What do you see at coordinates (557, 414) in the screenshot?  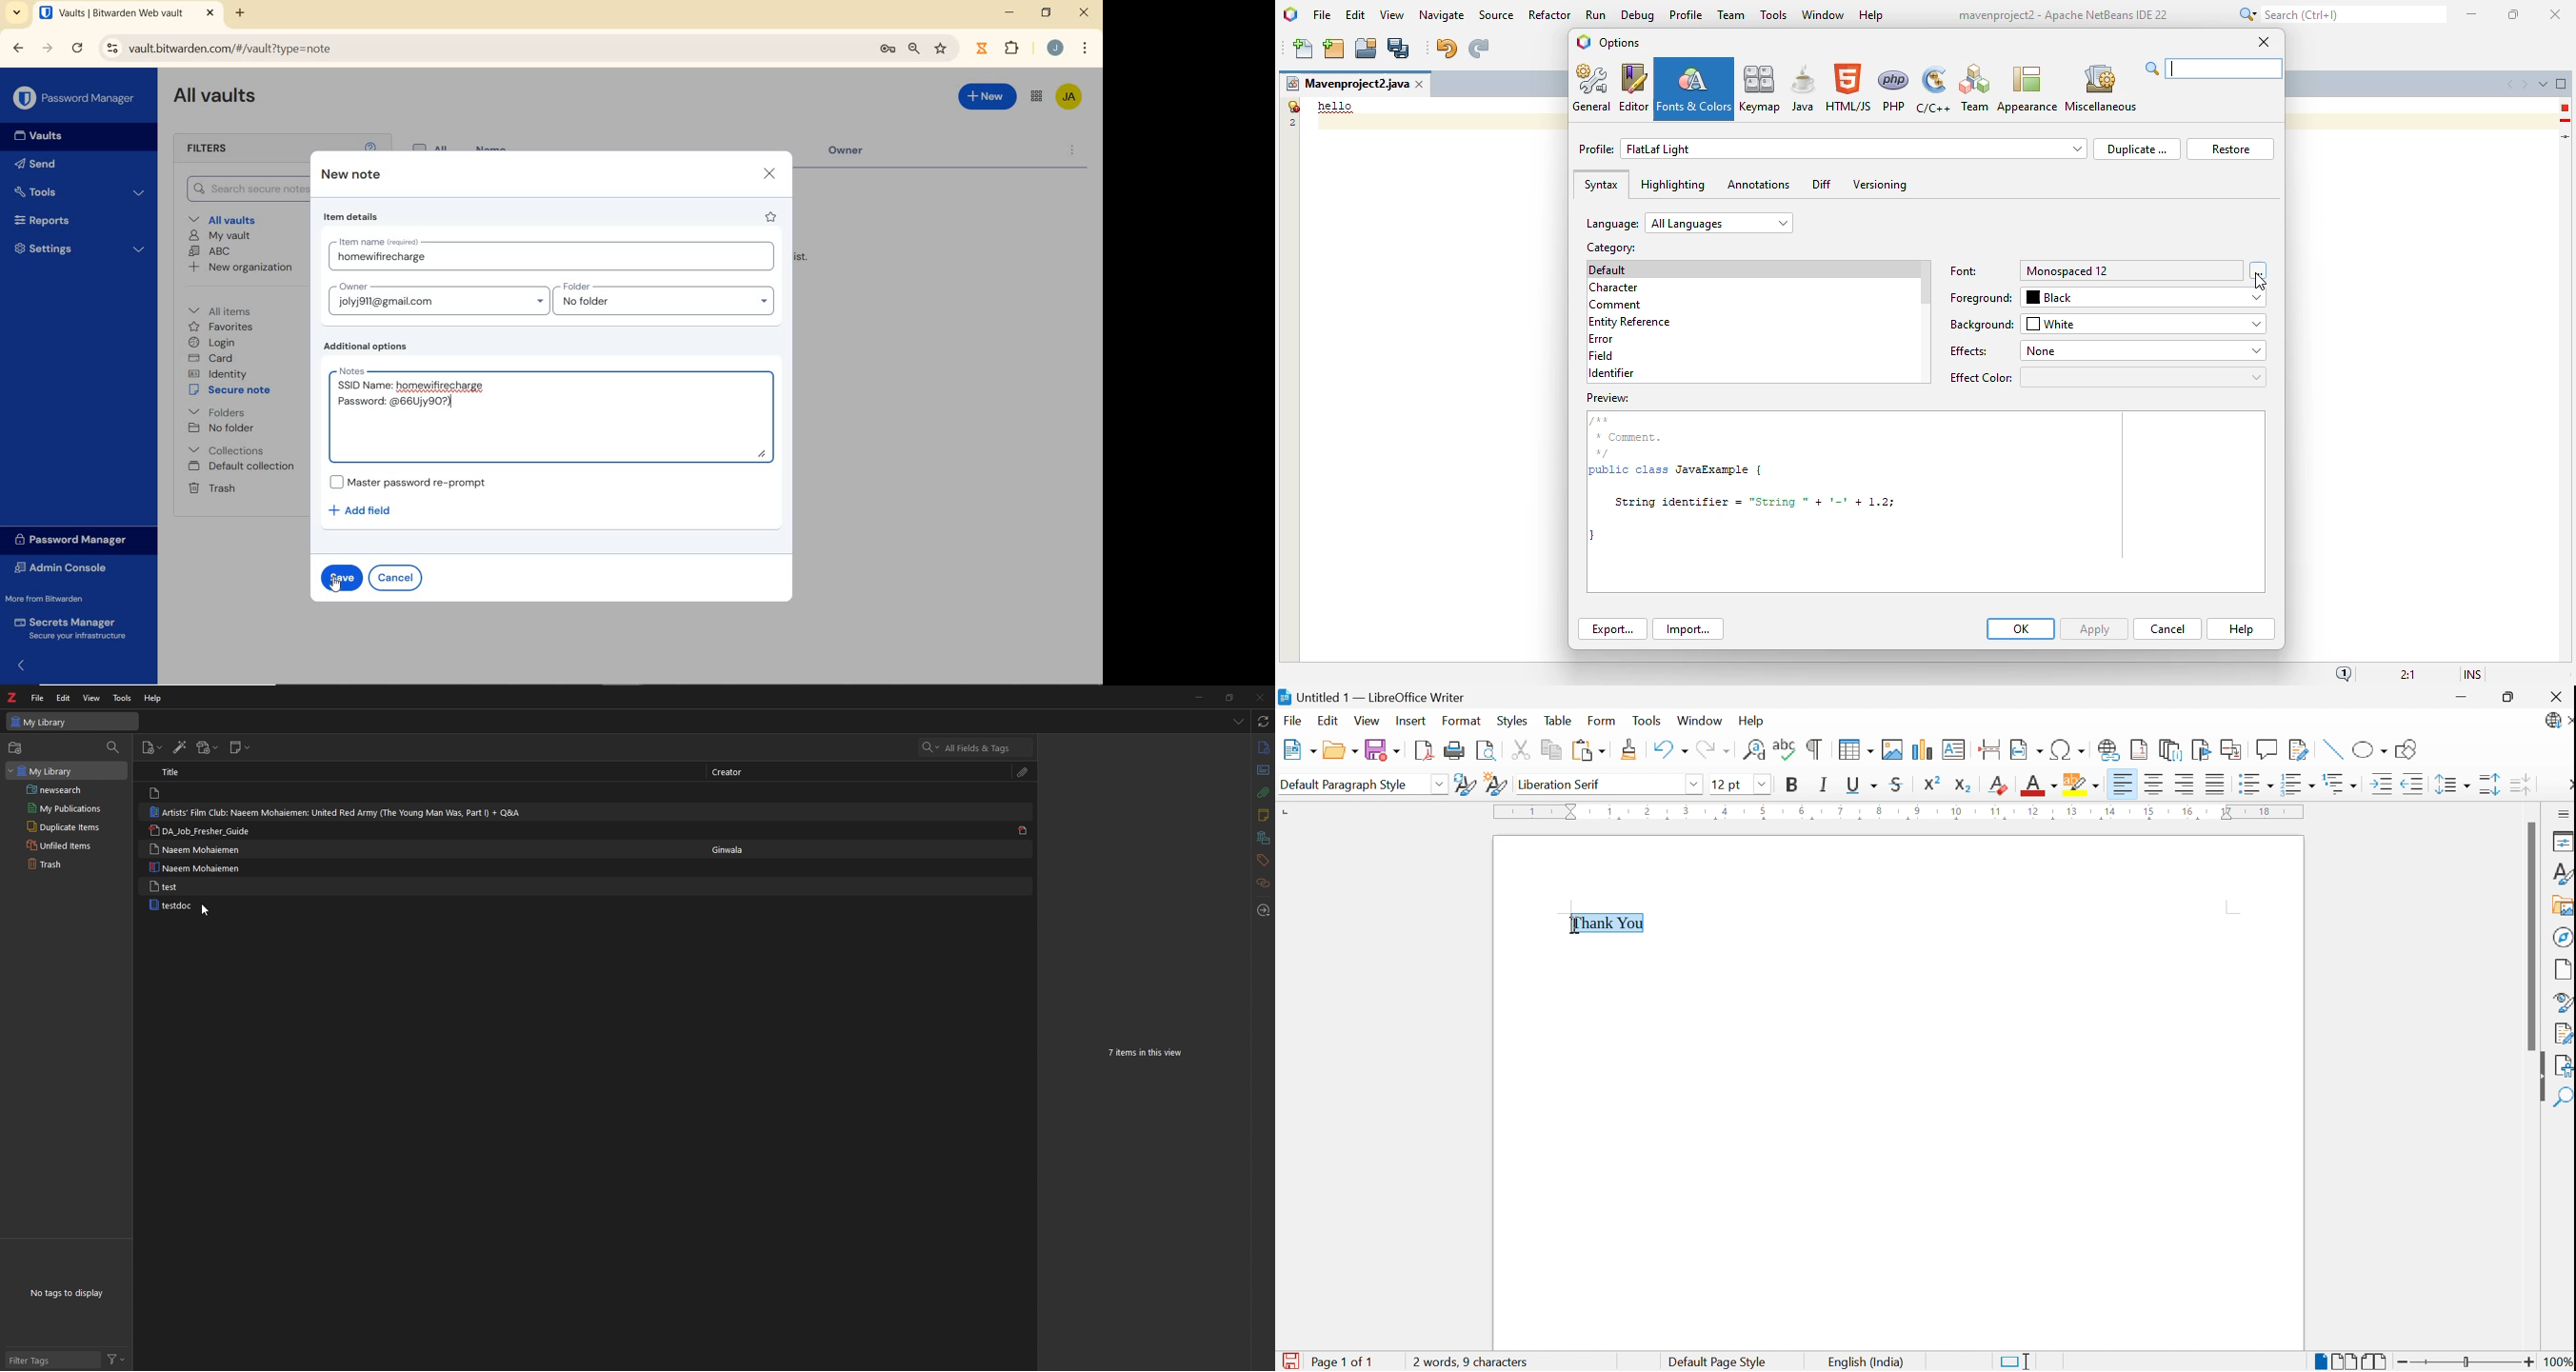 I see `notes` at bounding box center [557, 414].